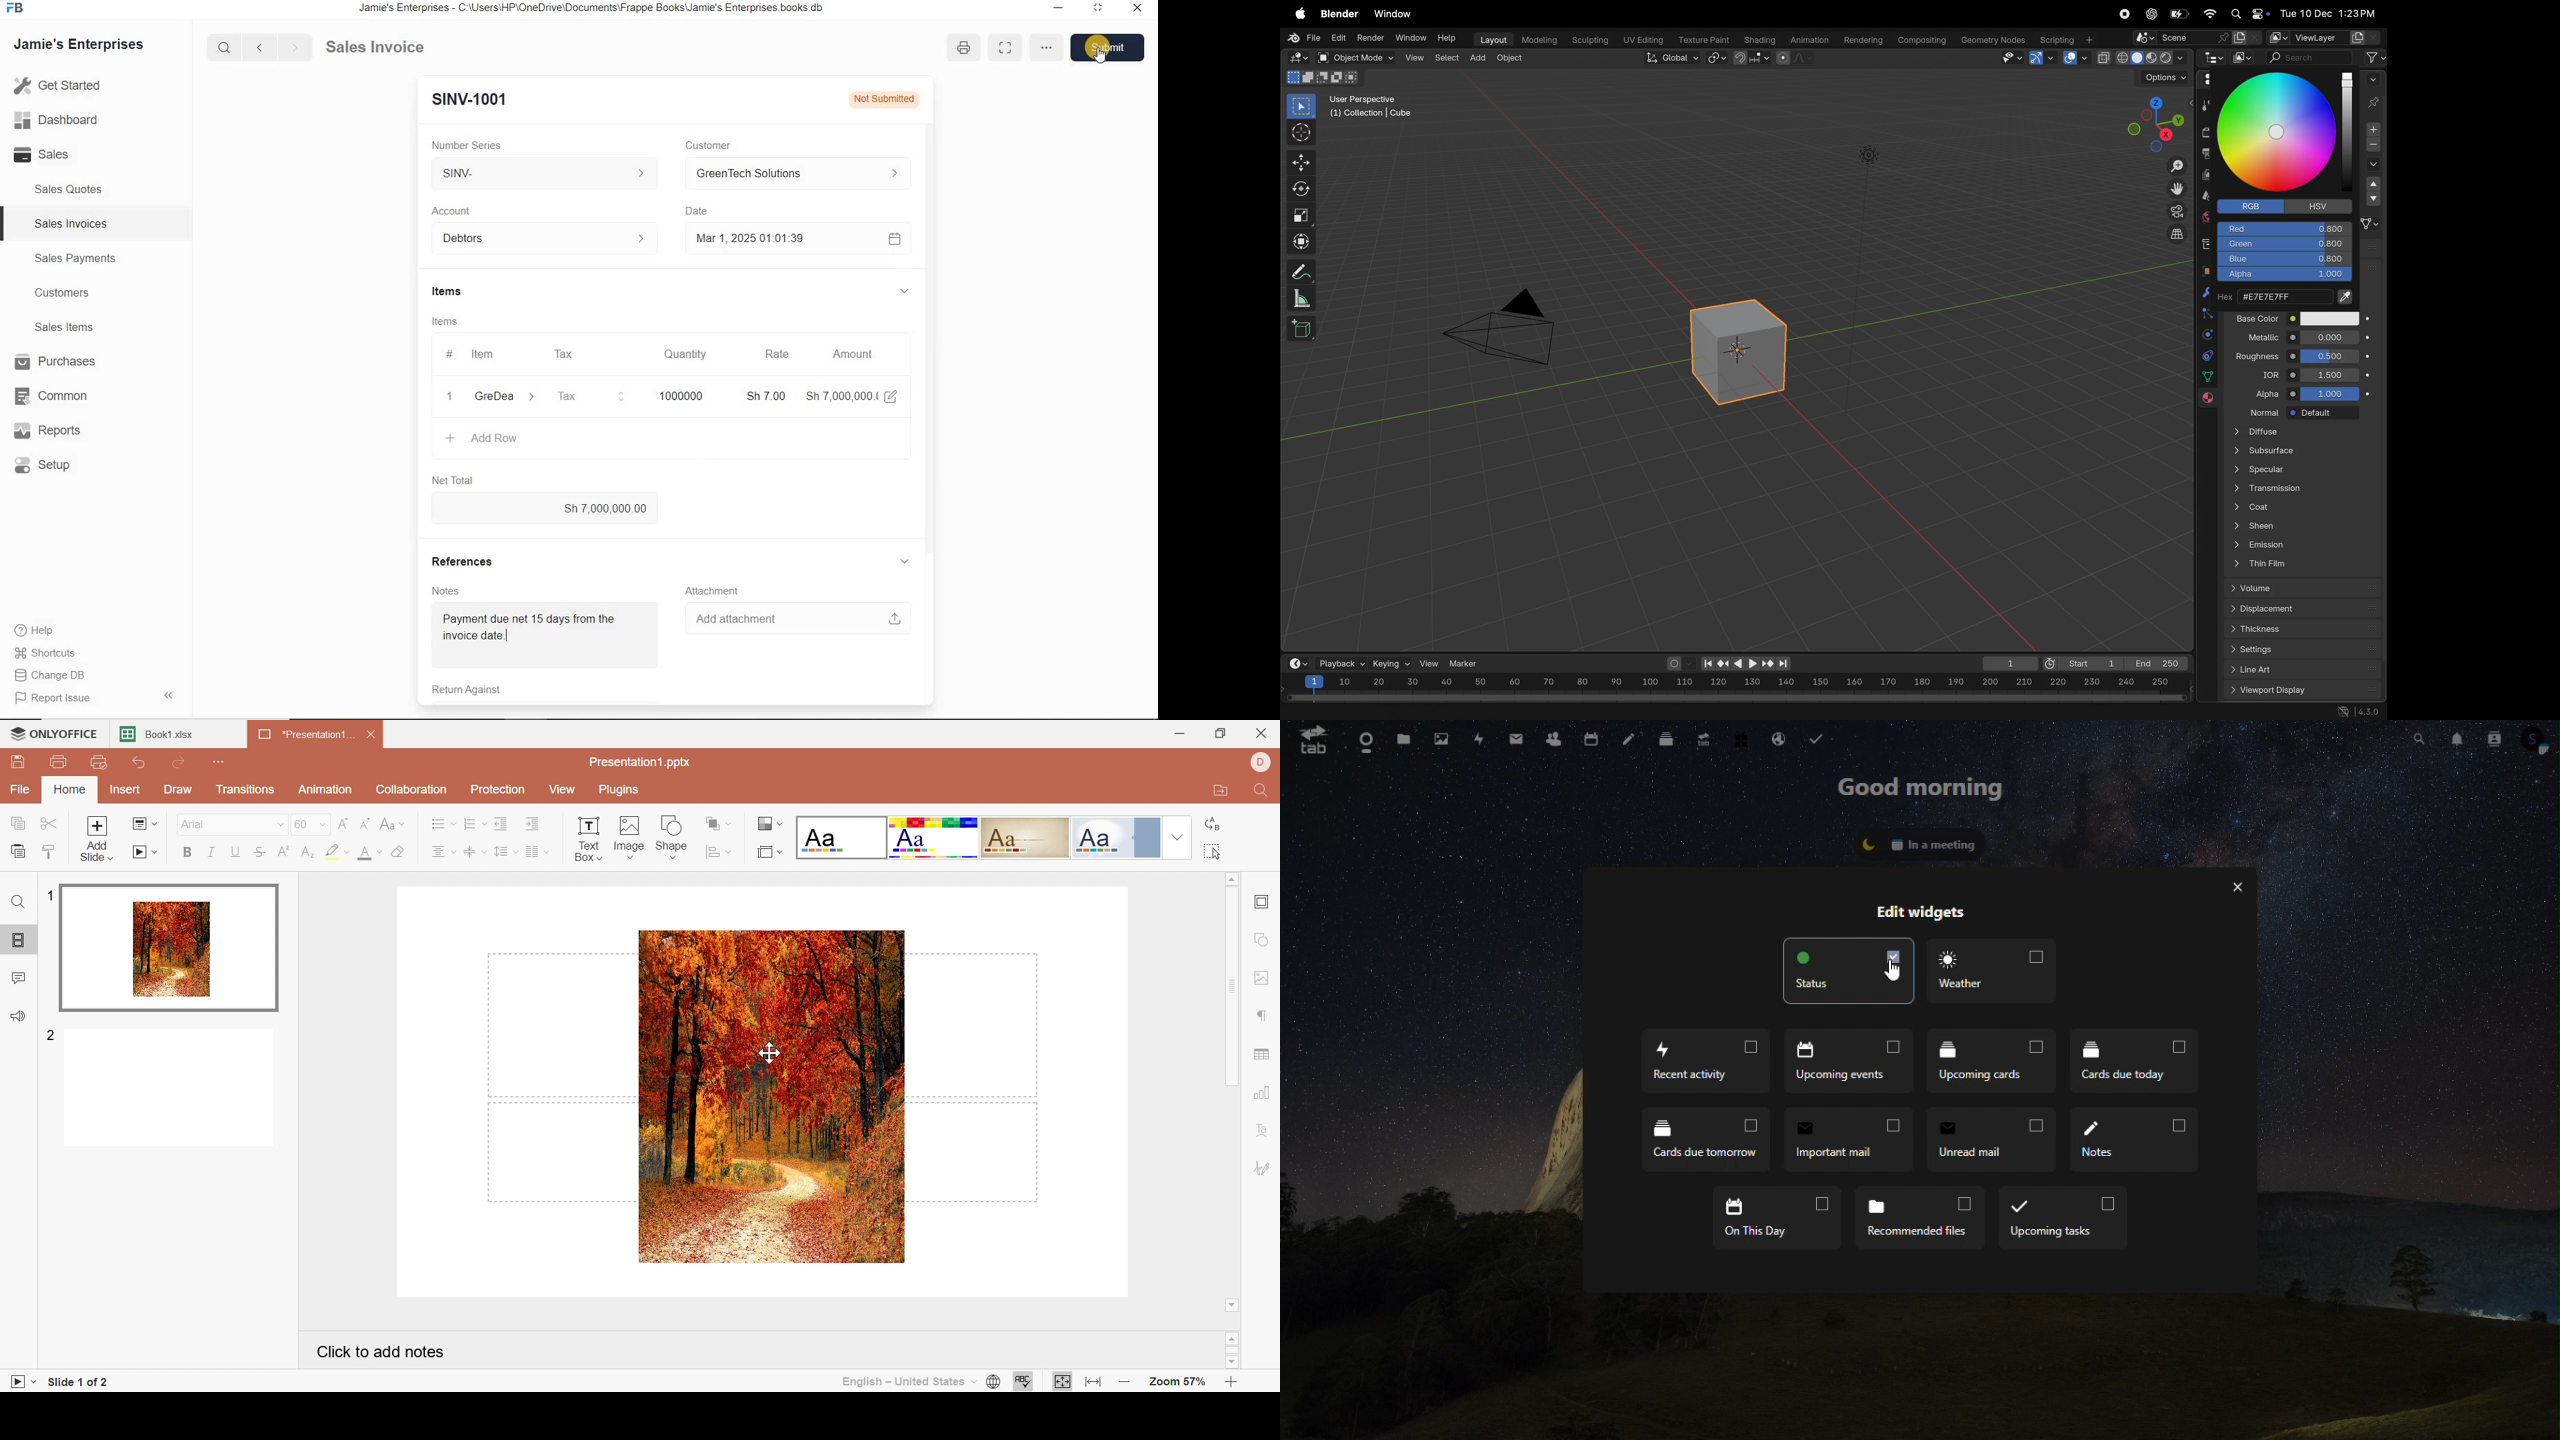 The height and width of the screenshot is (1456, 2576). I want to click on Bullets, so click(444, 825).